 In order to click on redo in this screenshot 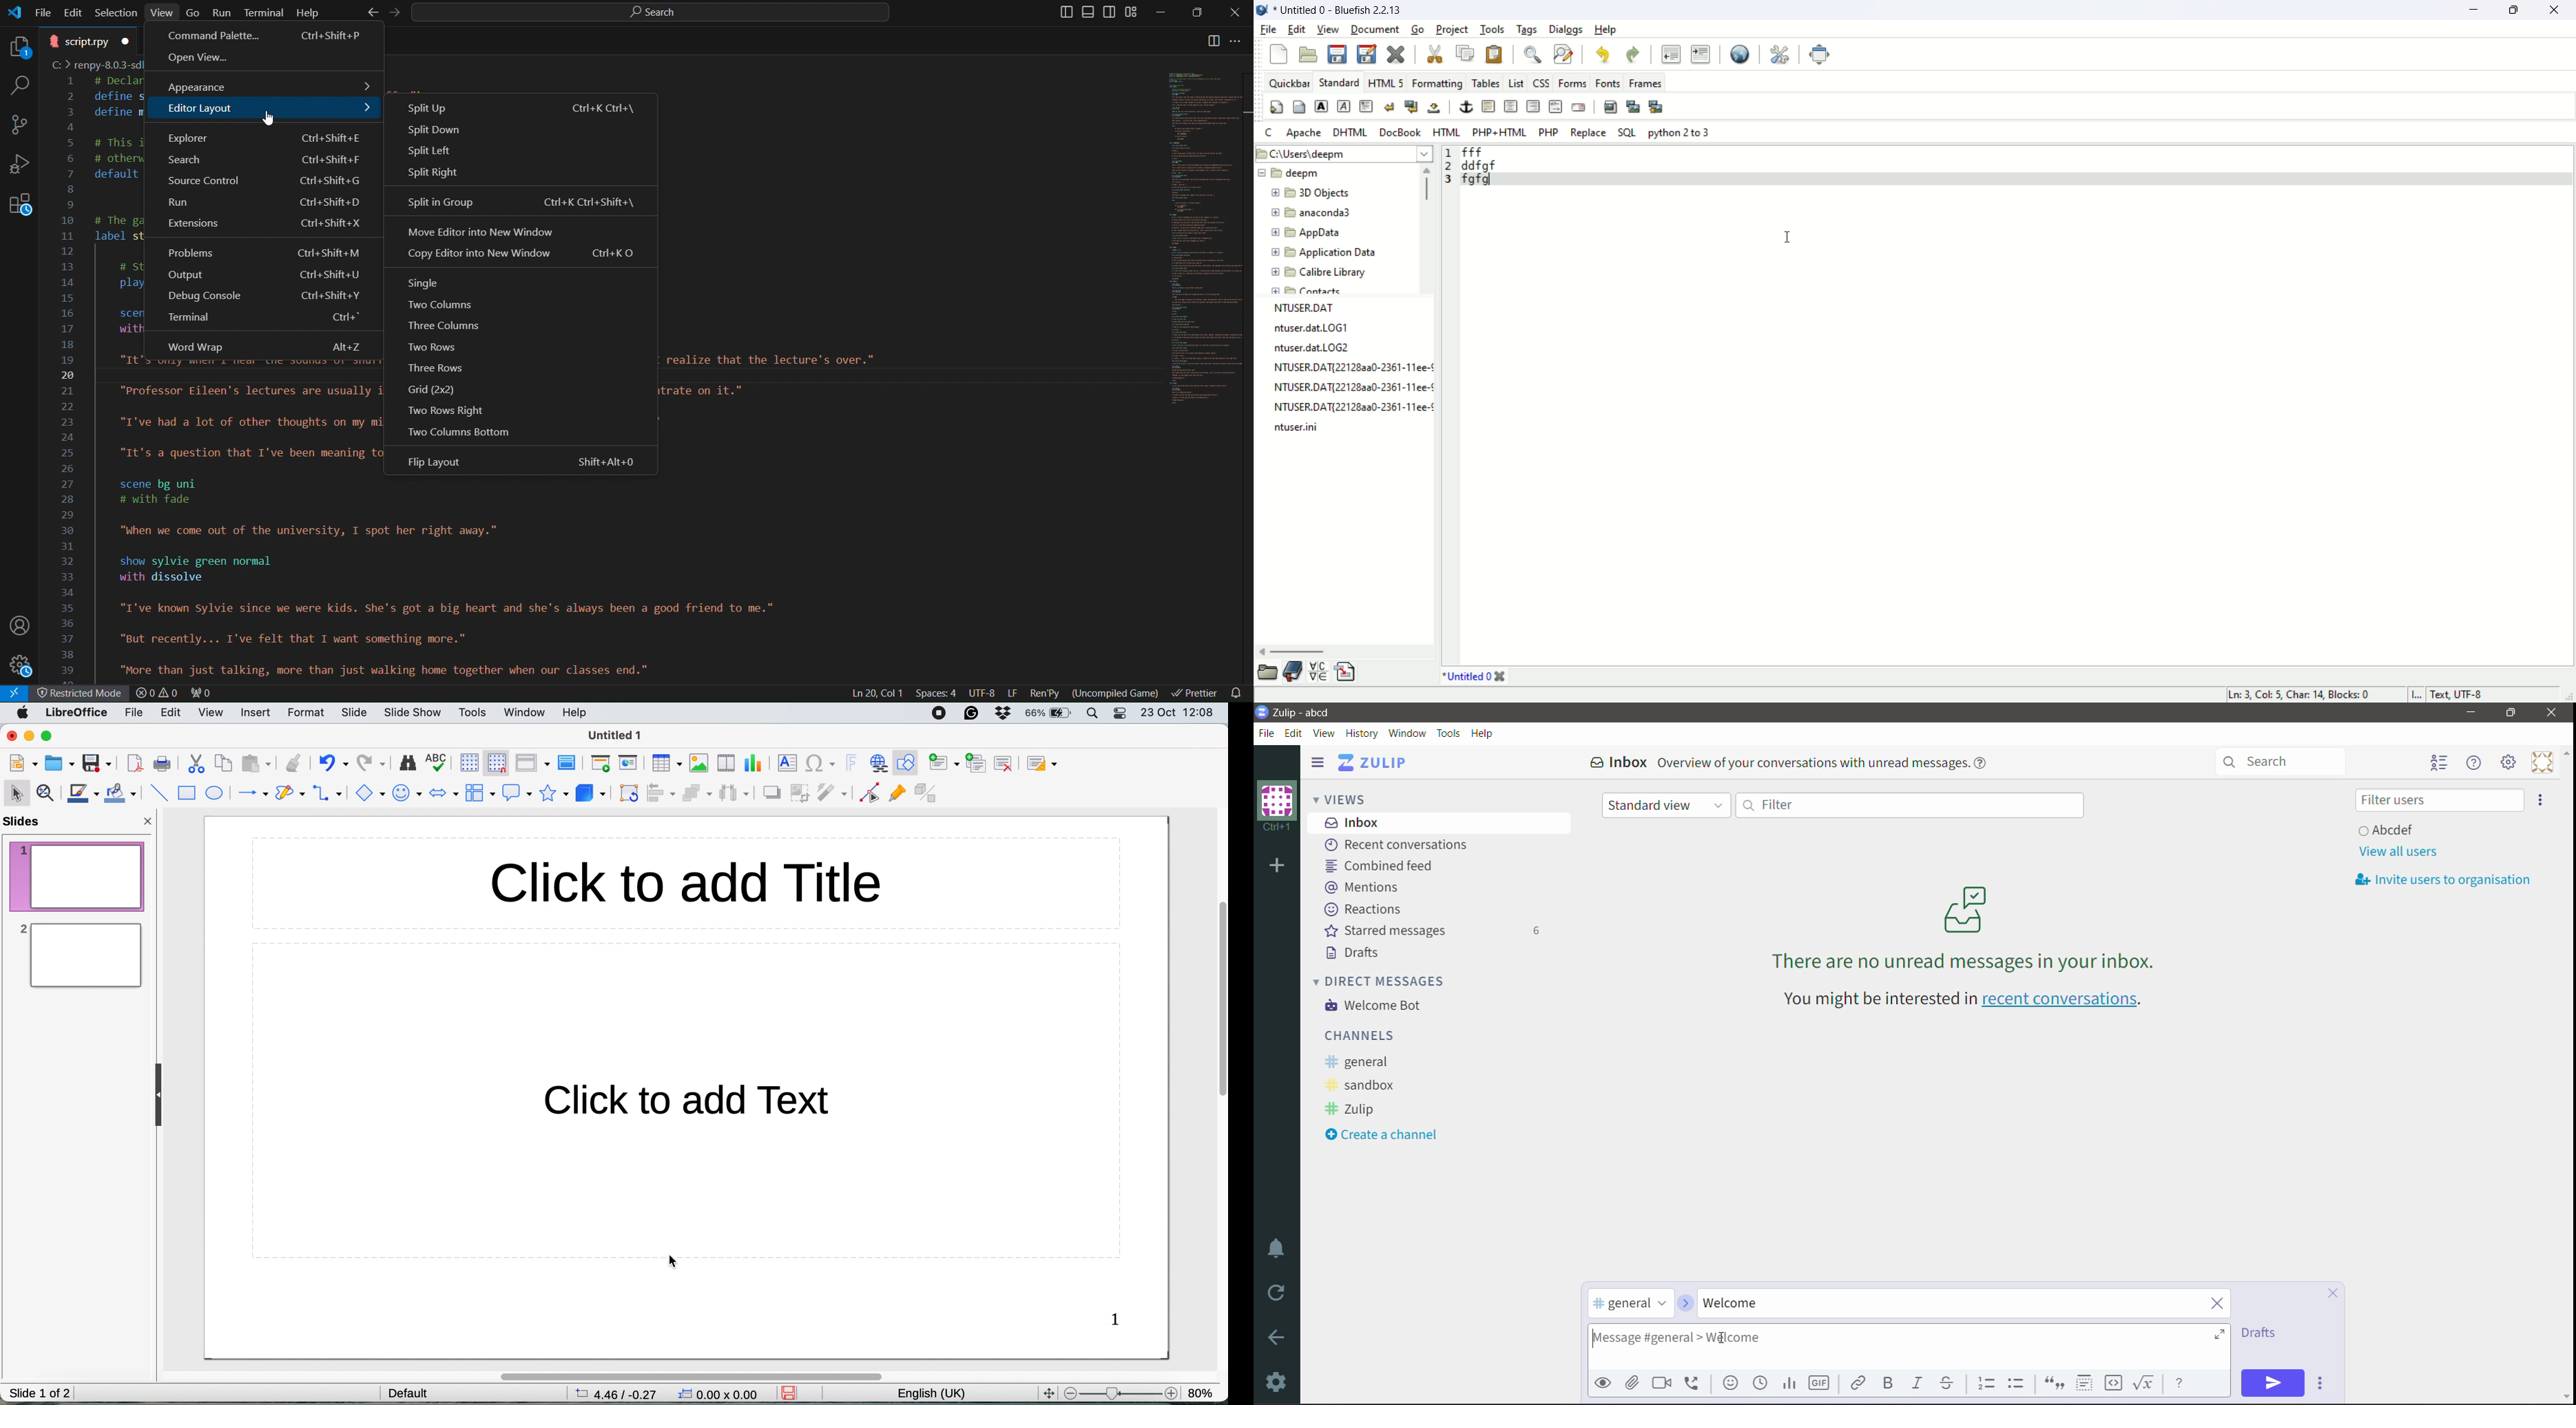, I will do `click(373, 764)`.